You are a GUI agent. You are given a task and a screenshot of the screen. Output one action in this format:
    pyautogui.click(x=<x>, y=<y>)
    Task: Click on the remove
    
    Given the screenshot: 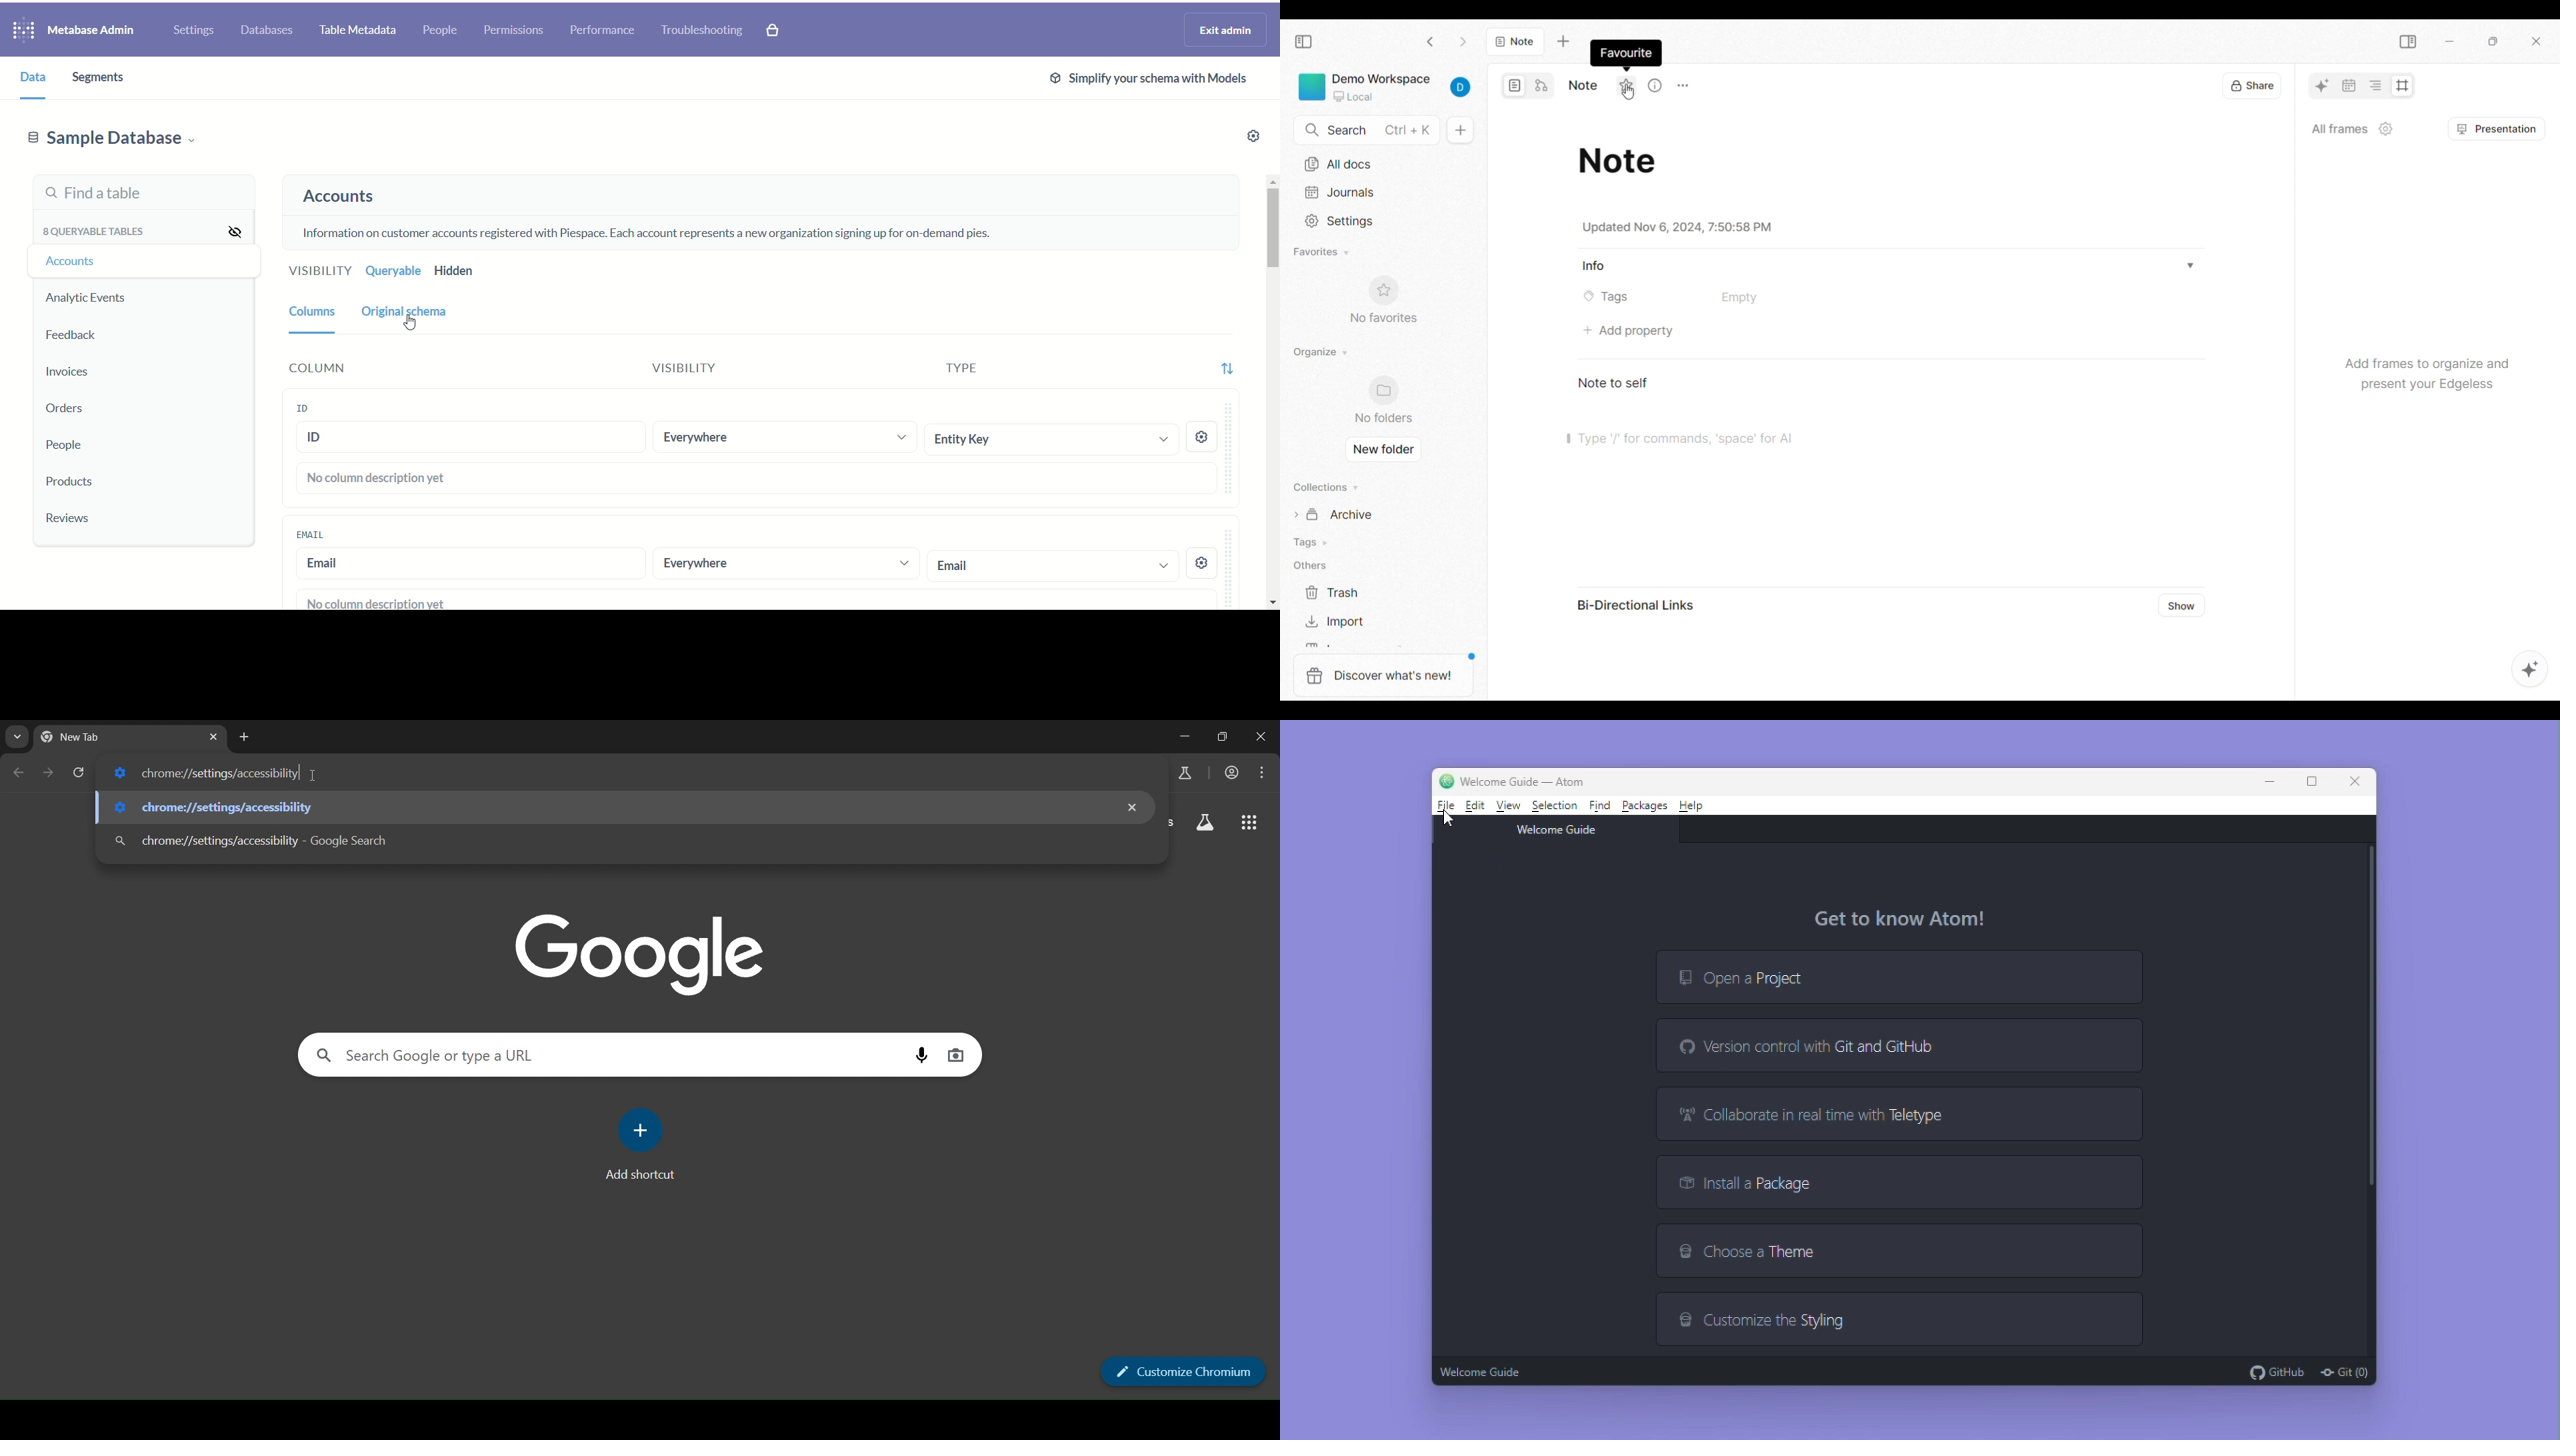 What is the action you would take?
    pyautogui.click(x=1132, y=805)
    